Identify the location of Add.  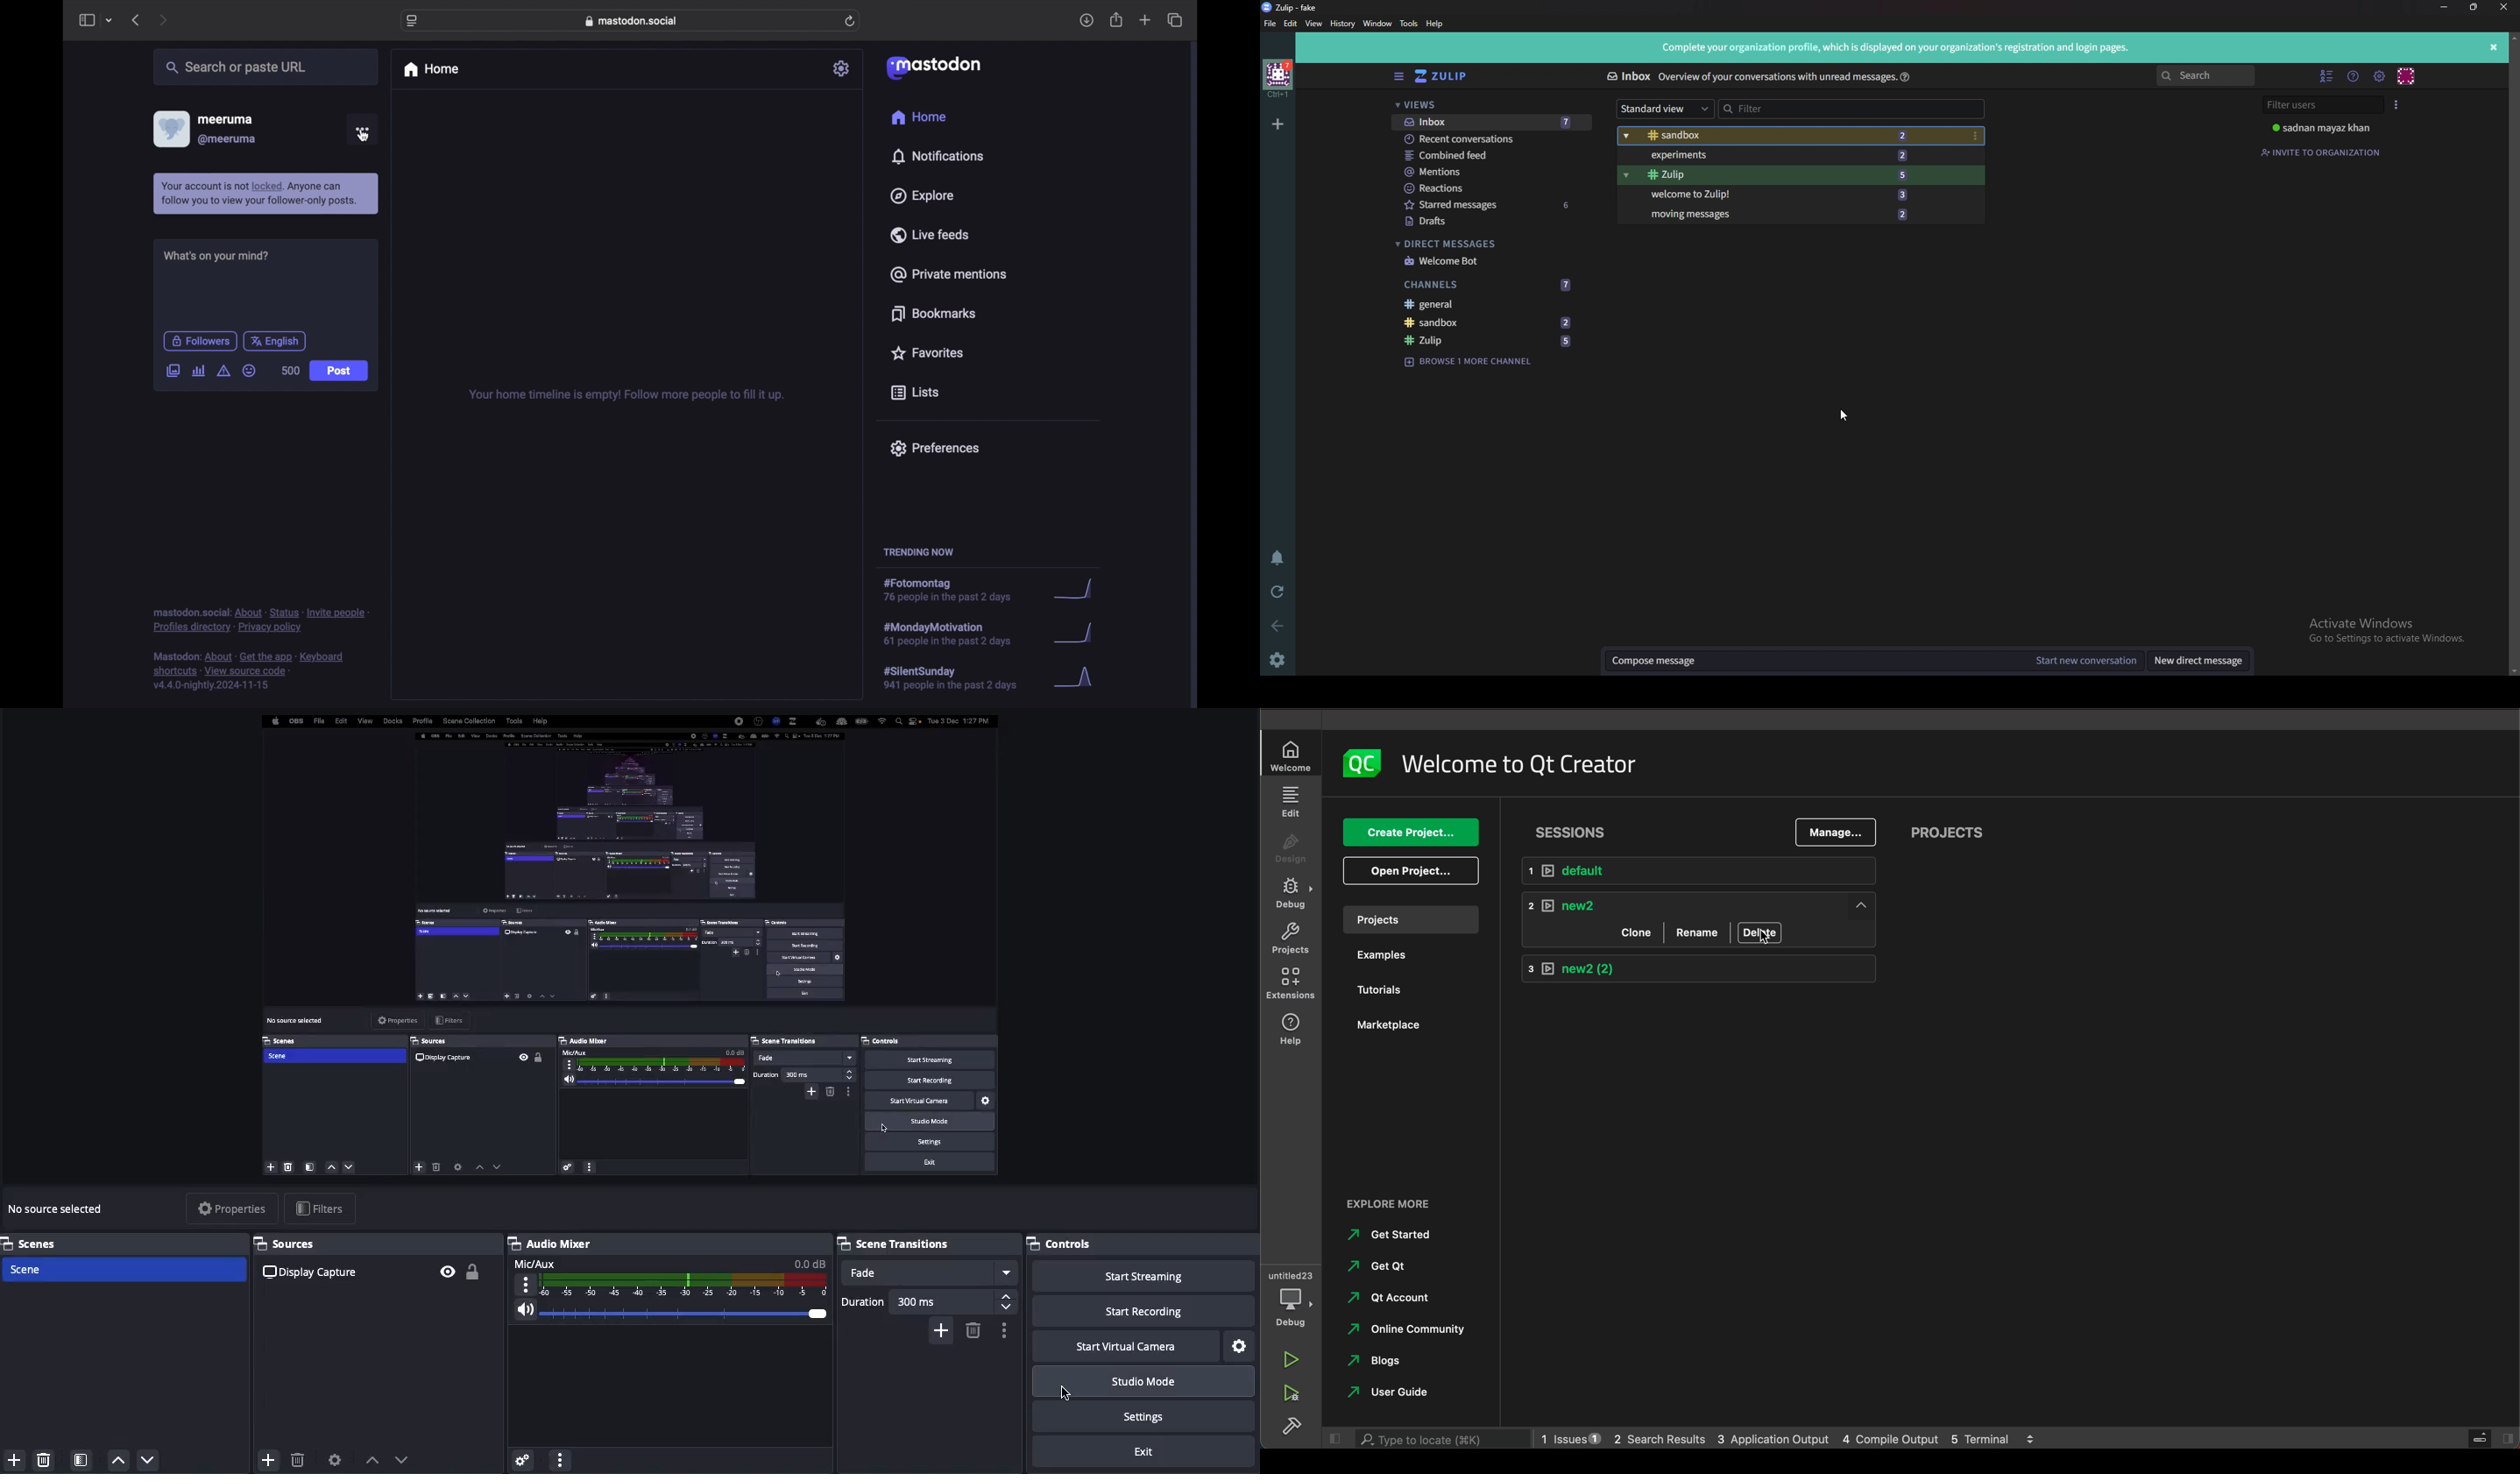
(941, 1331).